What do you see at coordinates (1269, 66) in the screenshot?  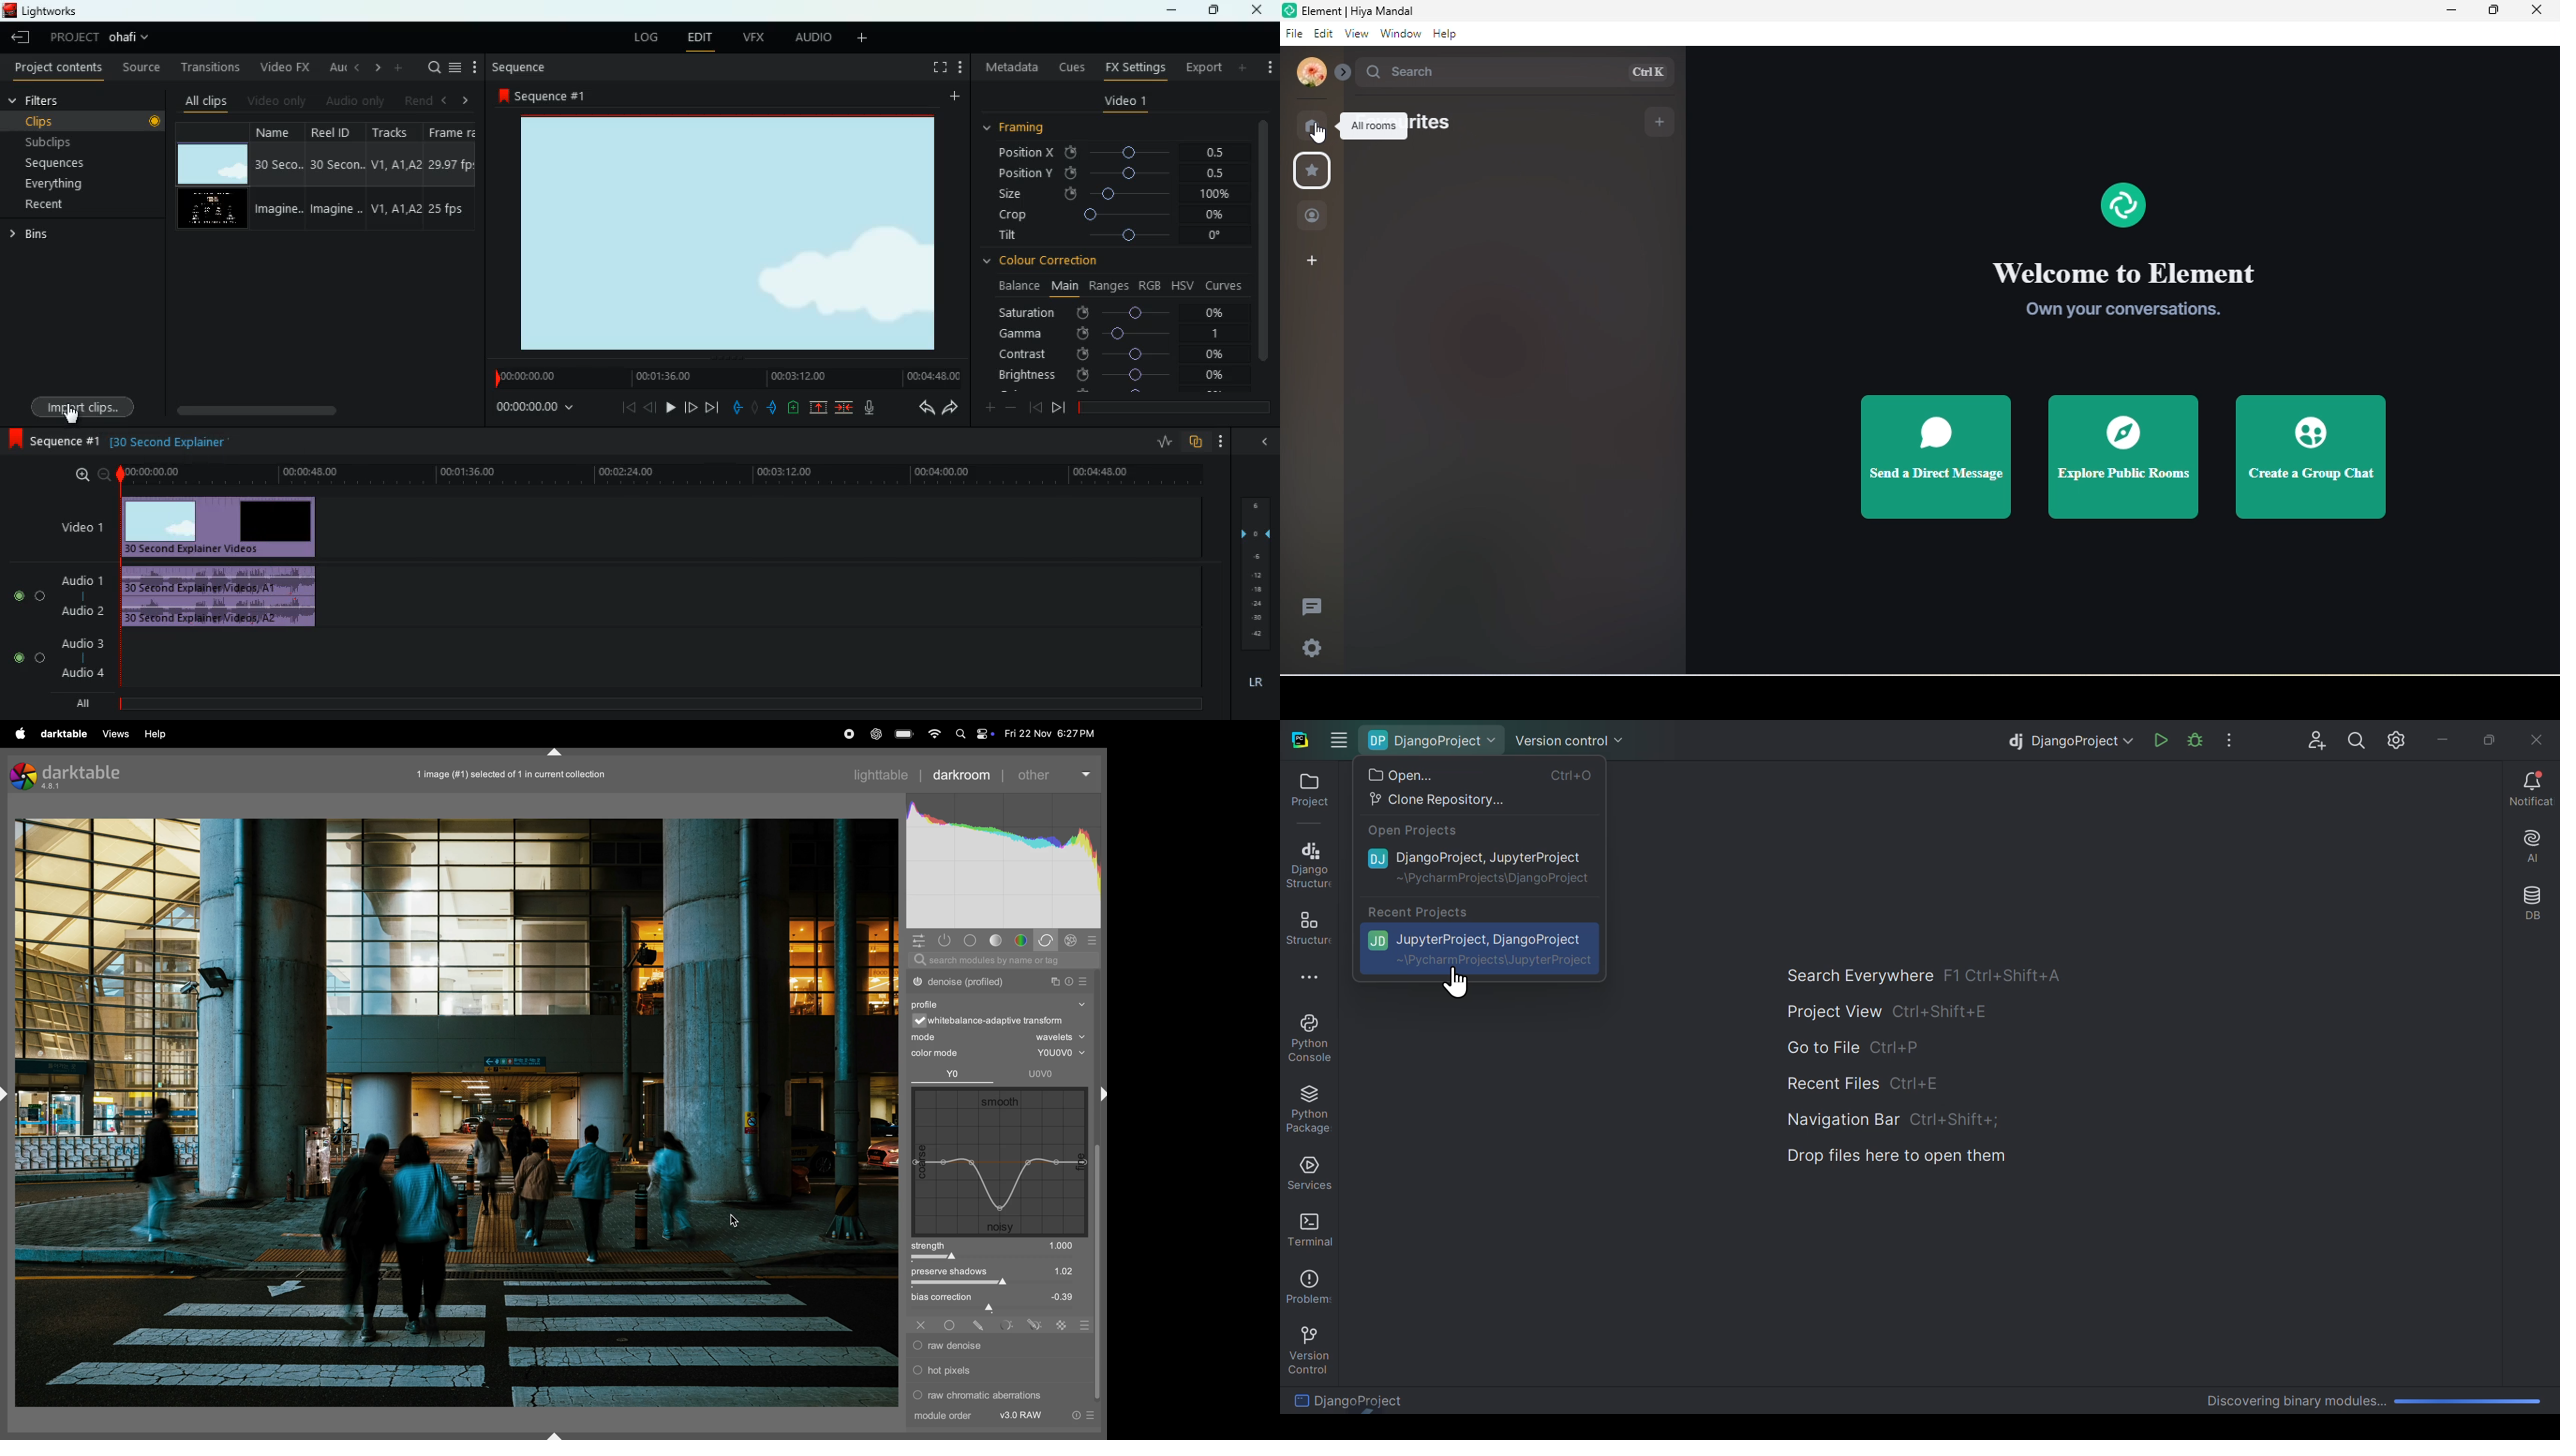 I see `add` at bounding box center [1269, 66].